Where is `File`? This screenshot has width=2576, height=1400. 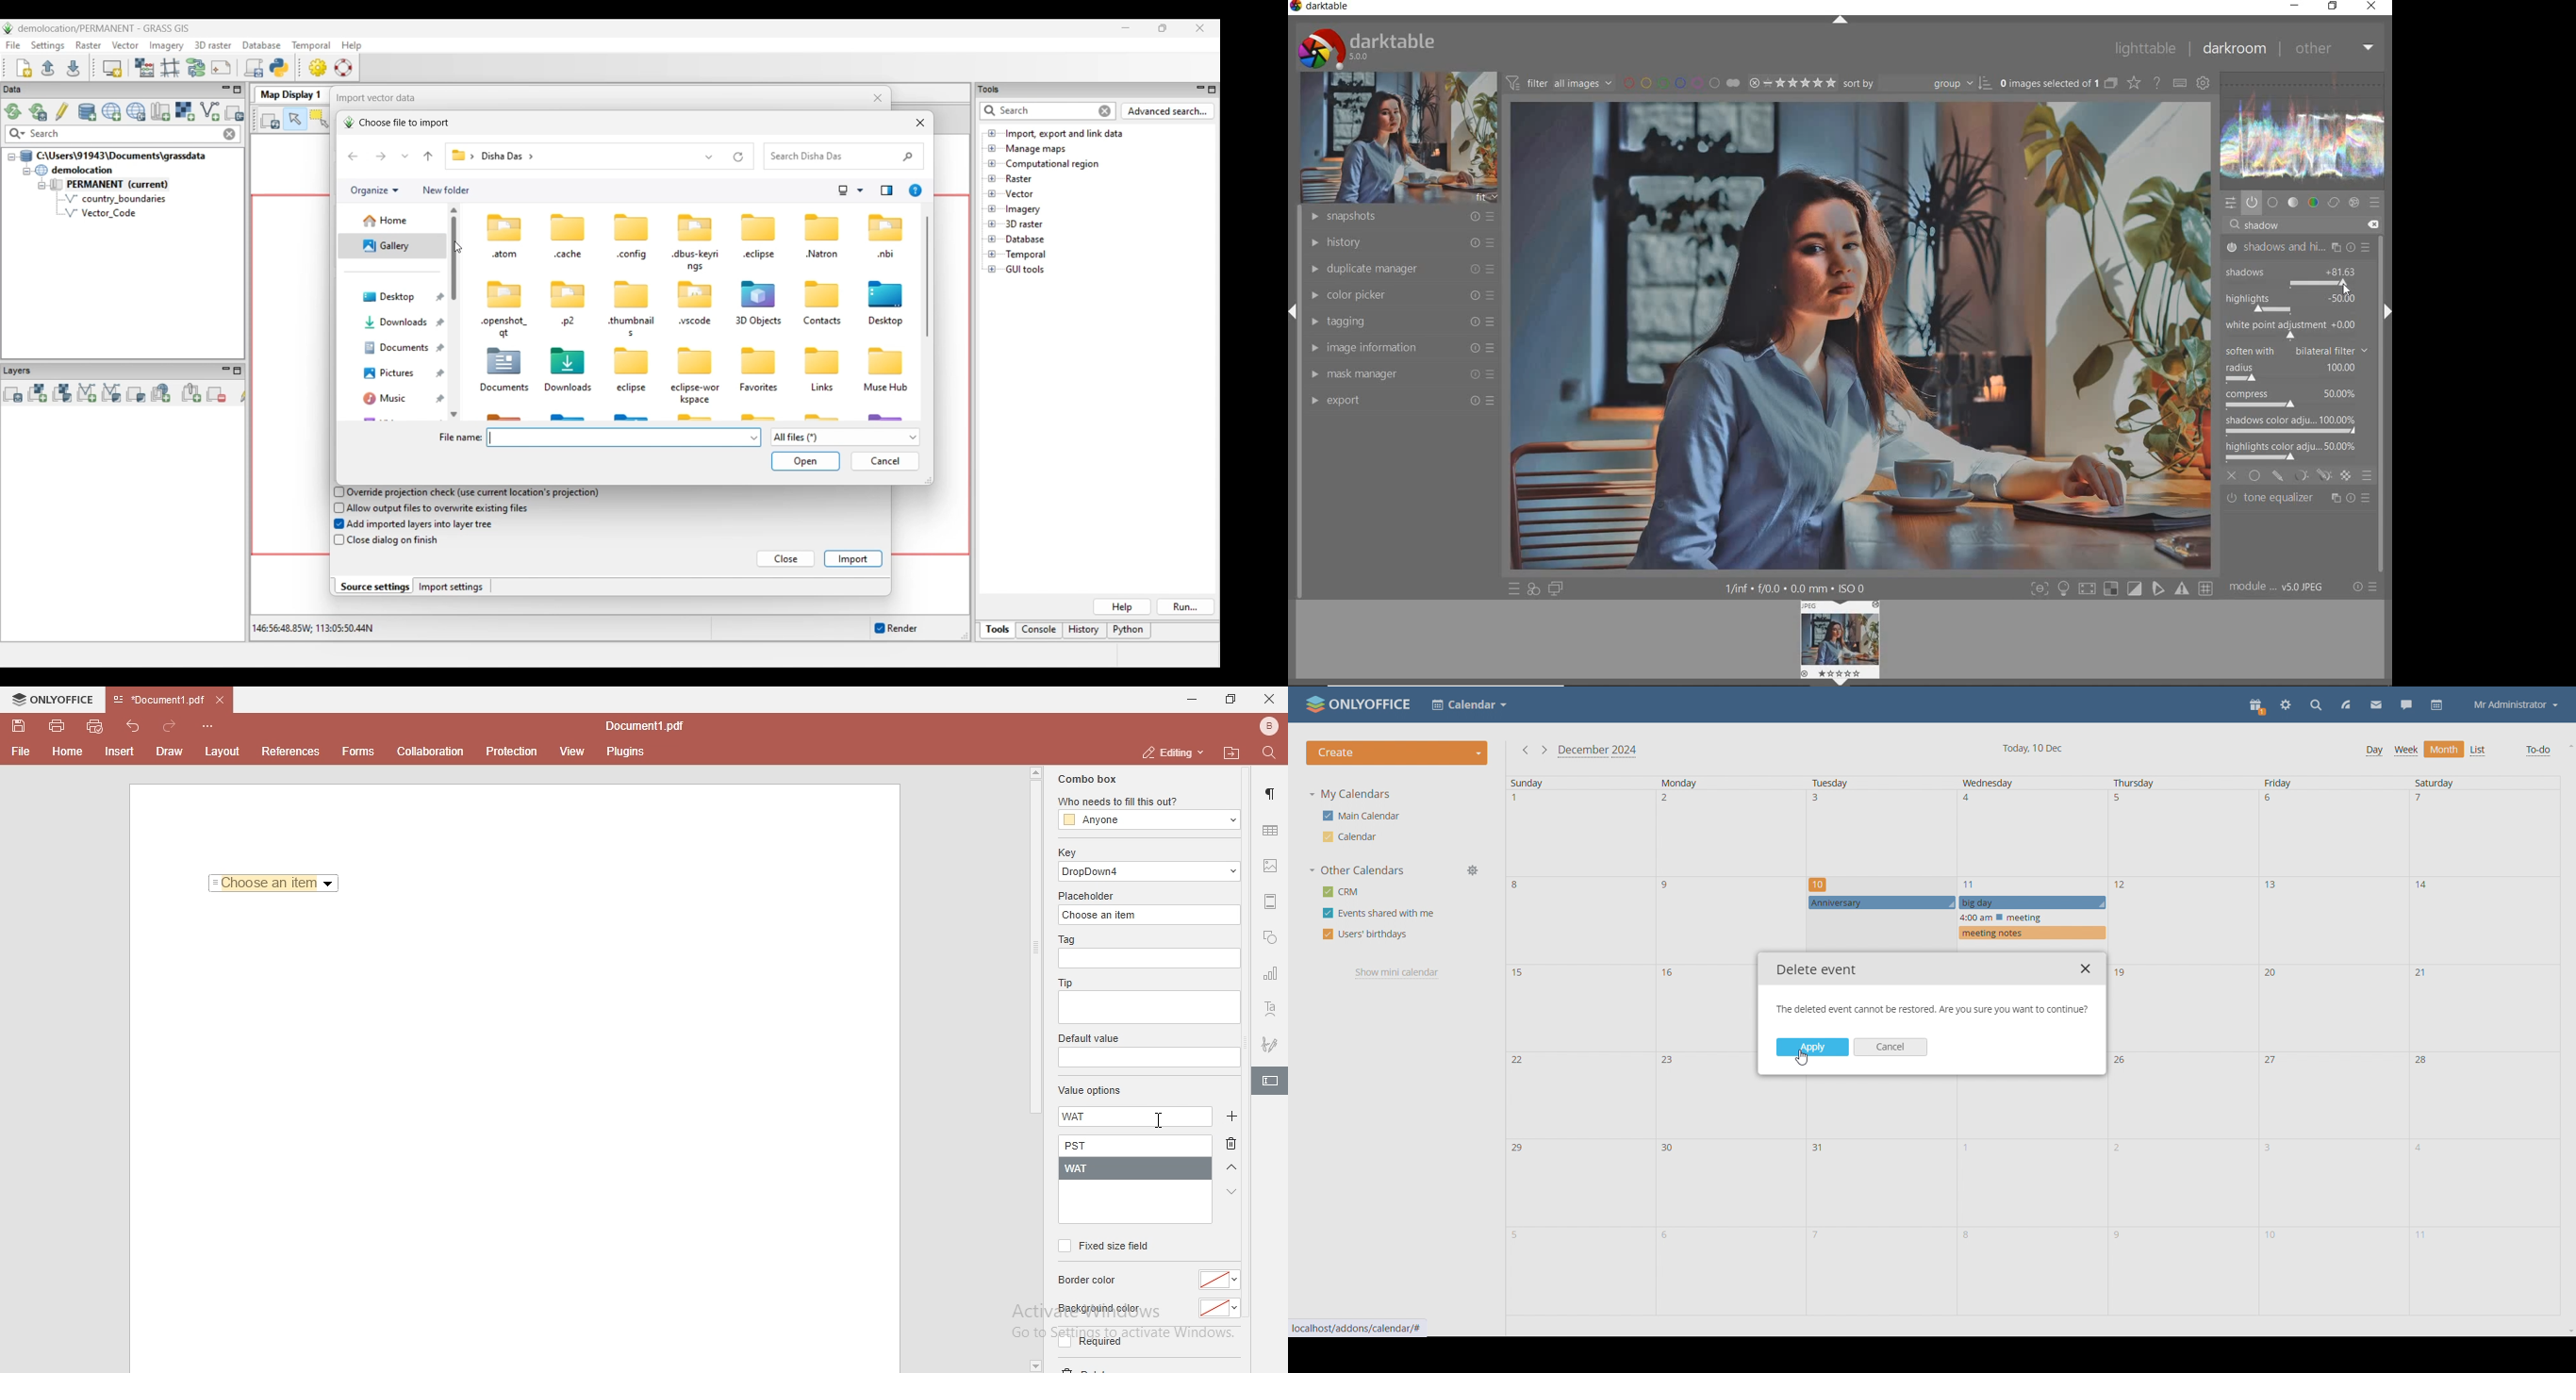
File is located at coordinates (19, 752).